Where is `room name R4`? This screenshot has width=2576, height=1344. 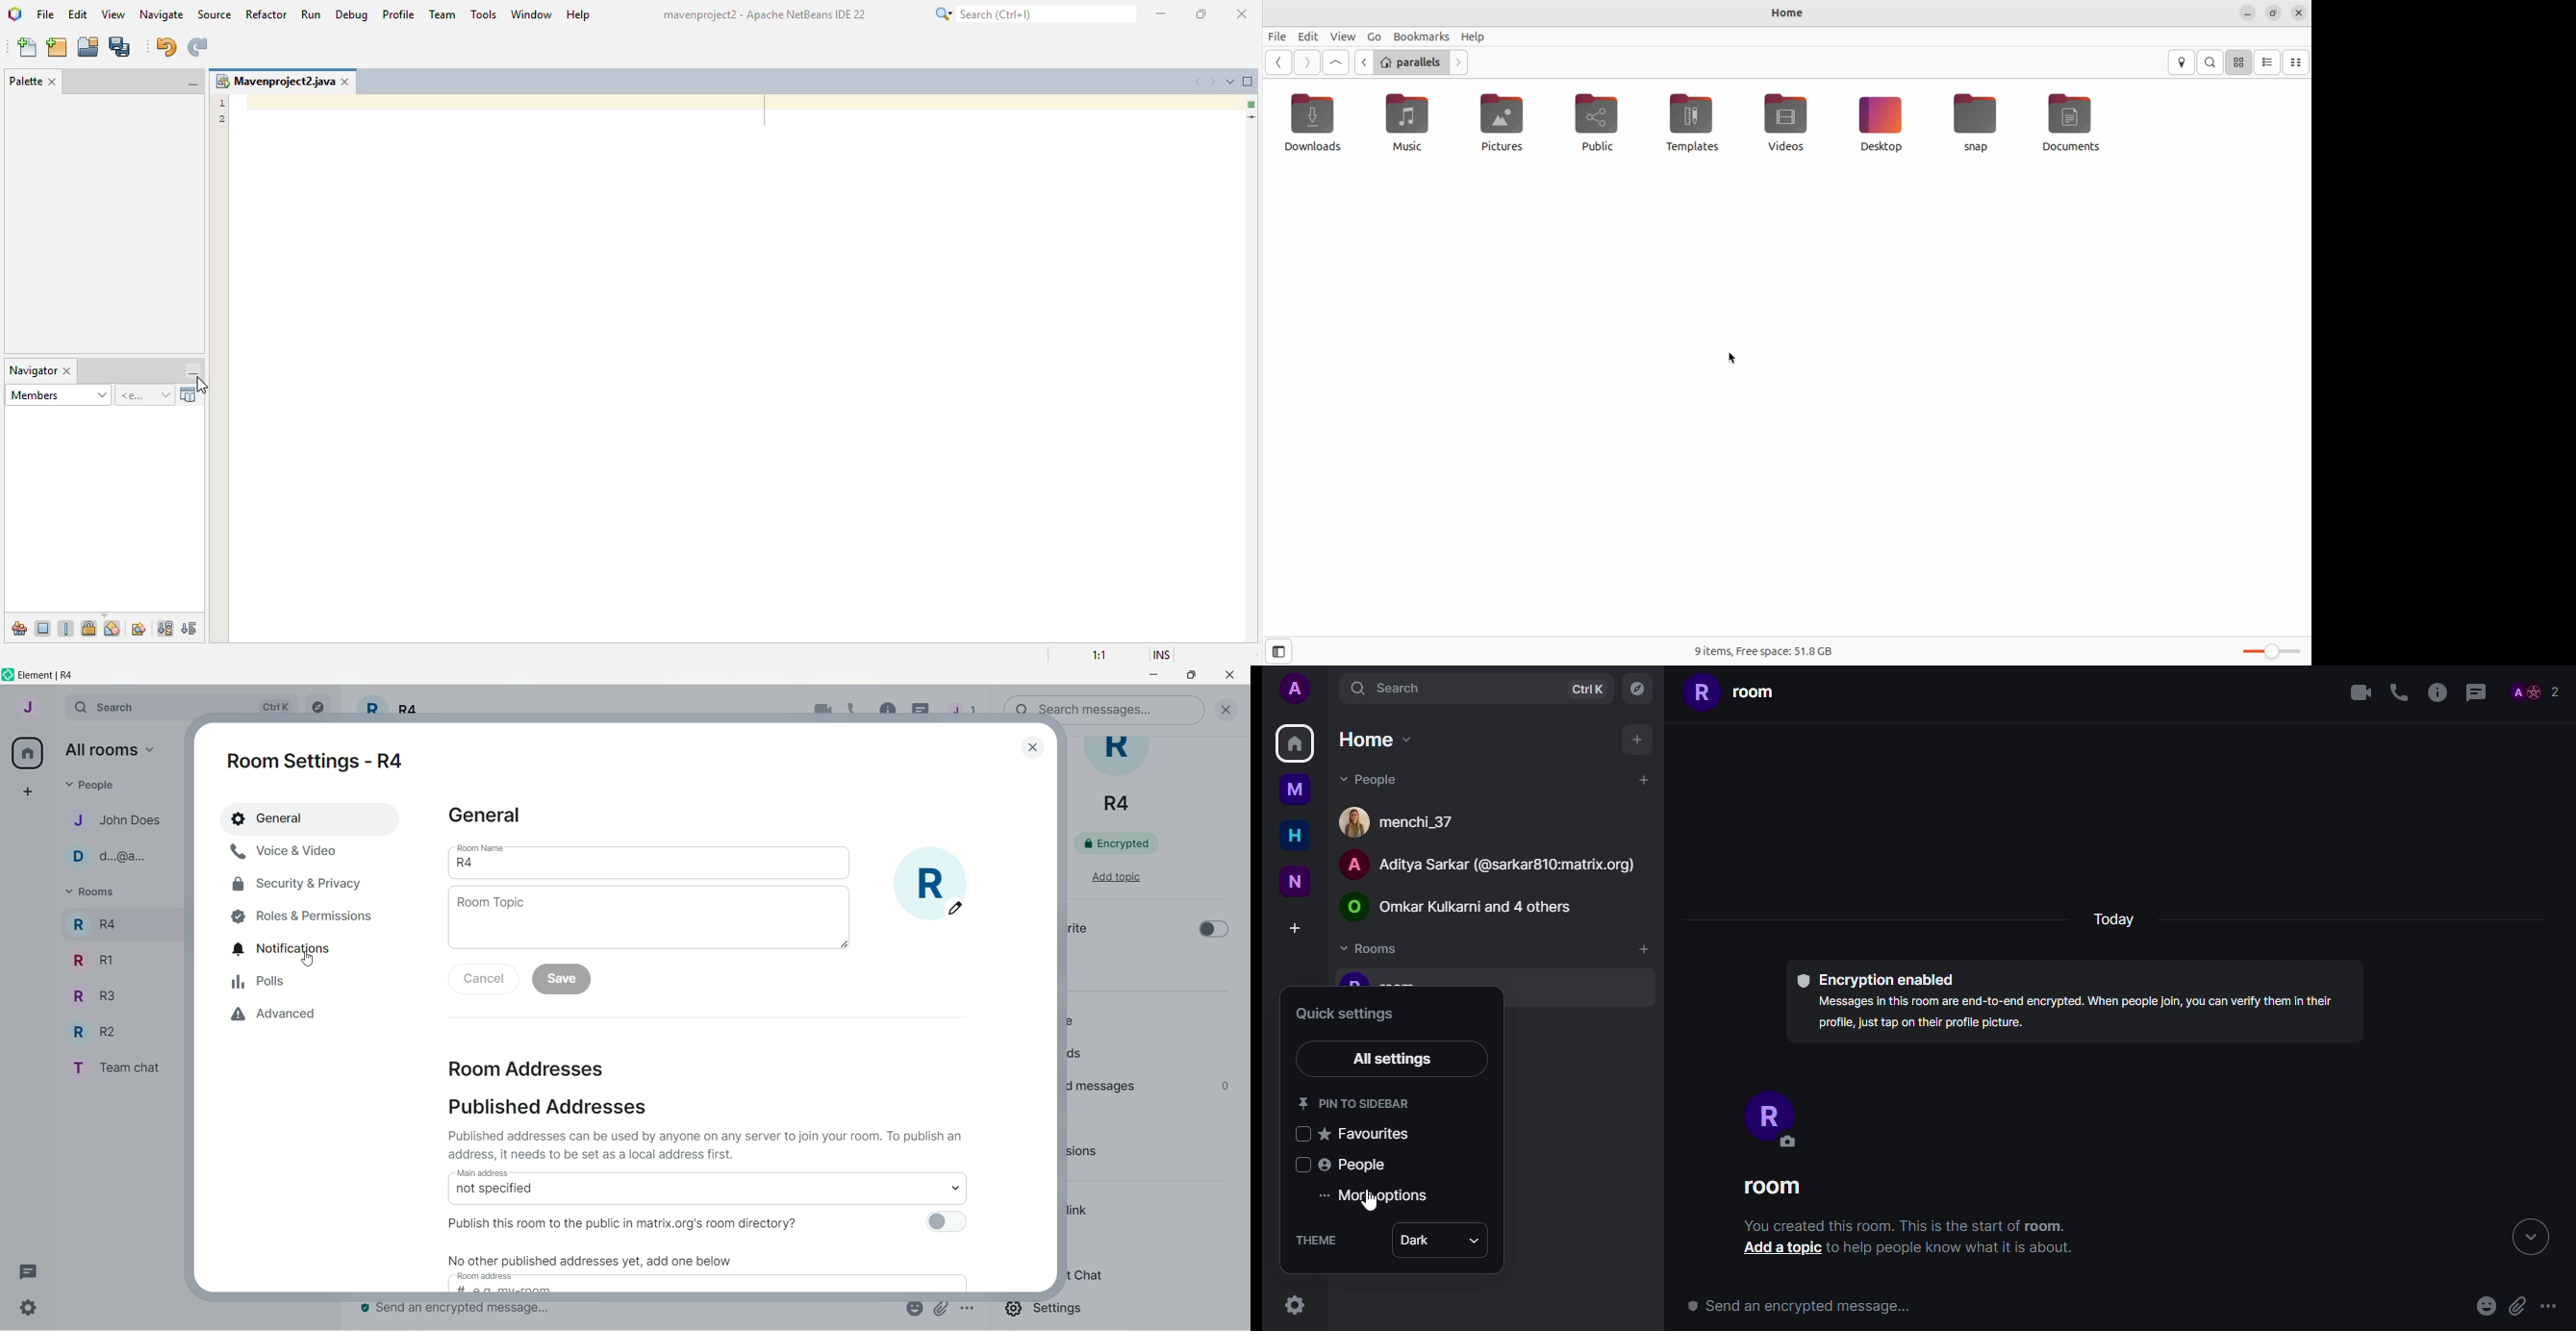 room name R4 is located at coordinates (648, 859).